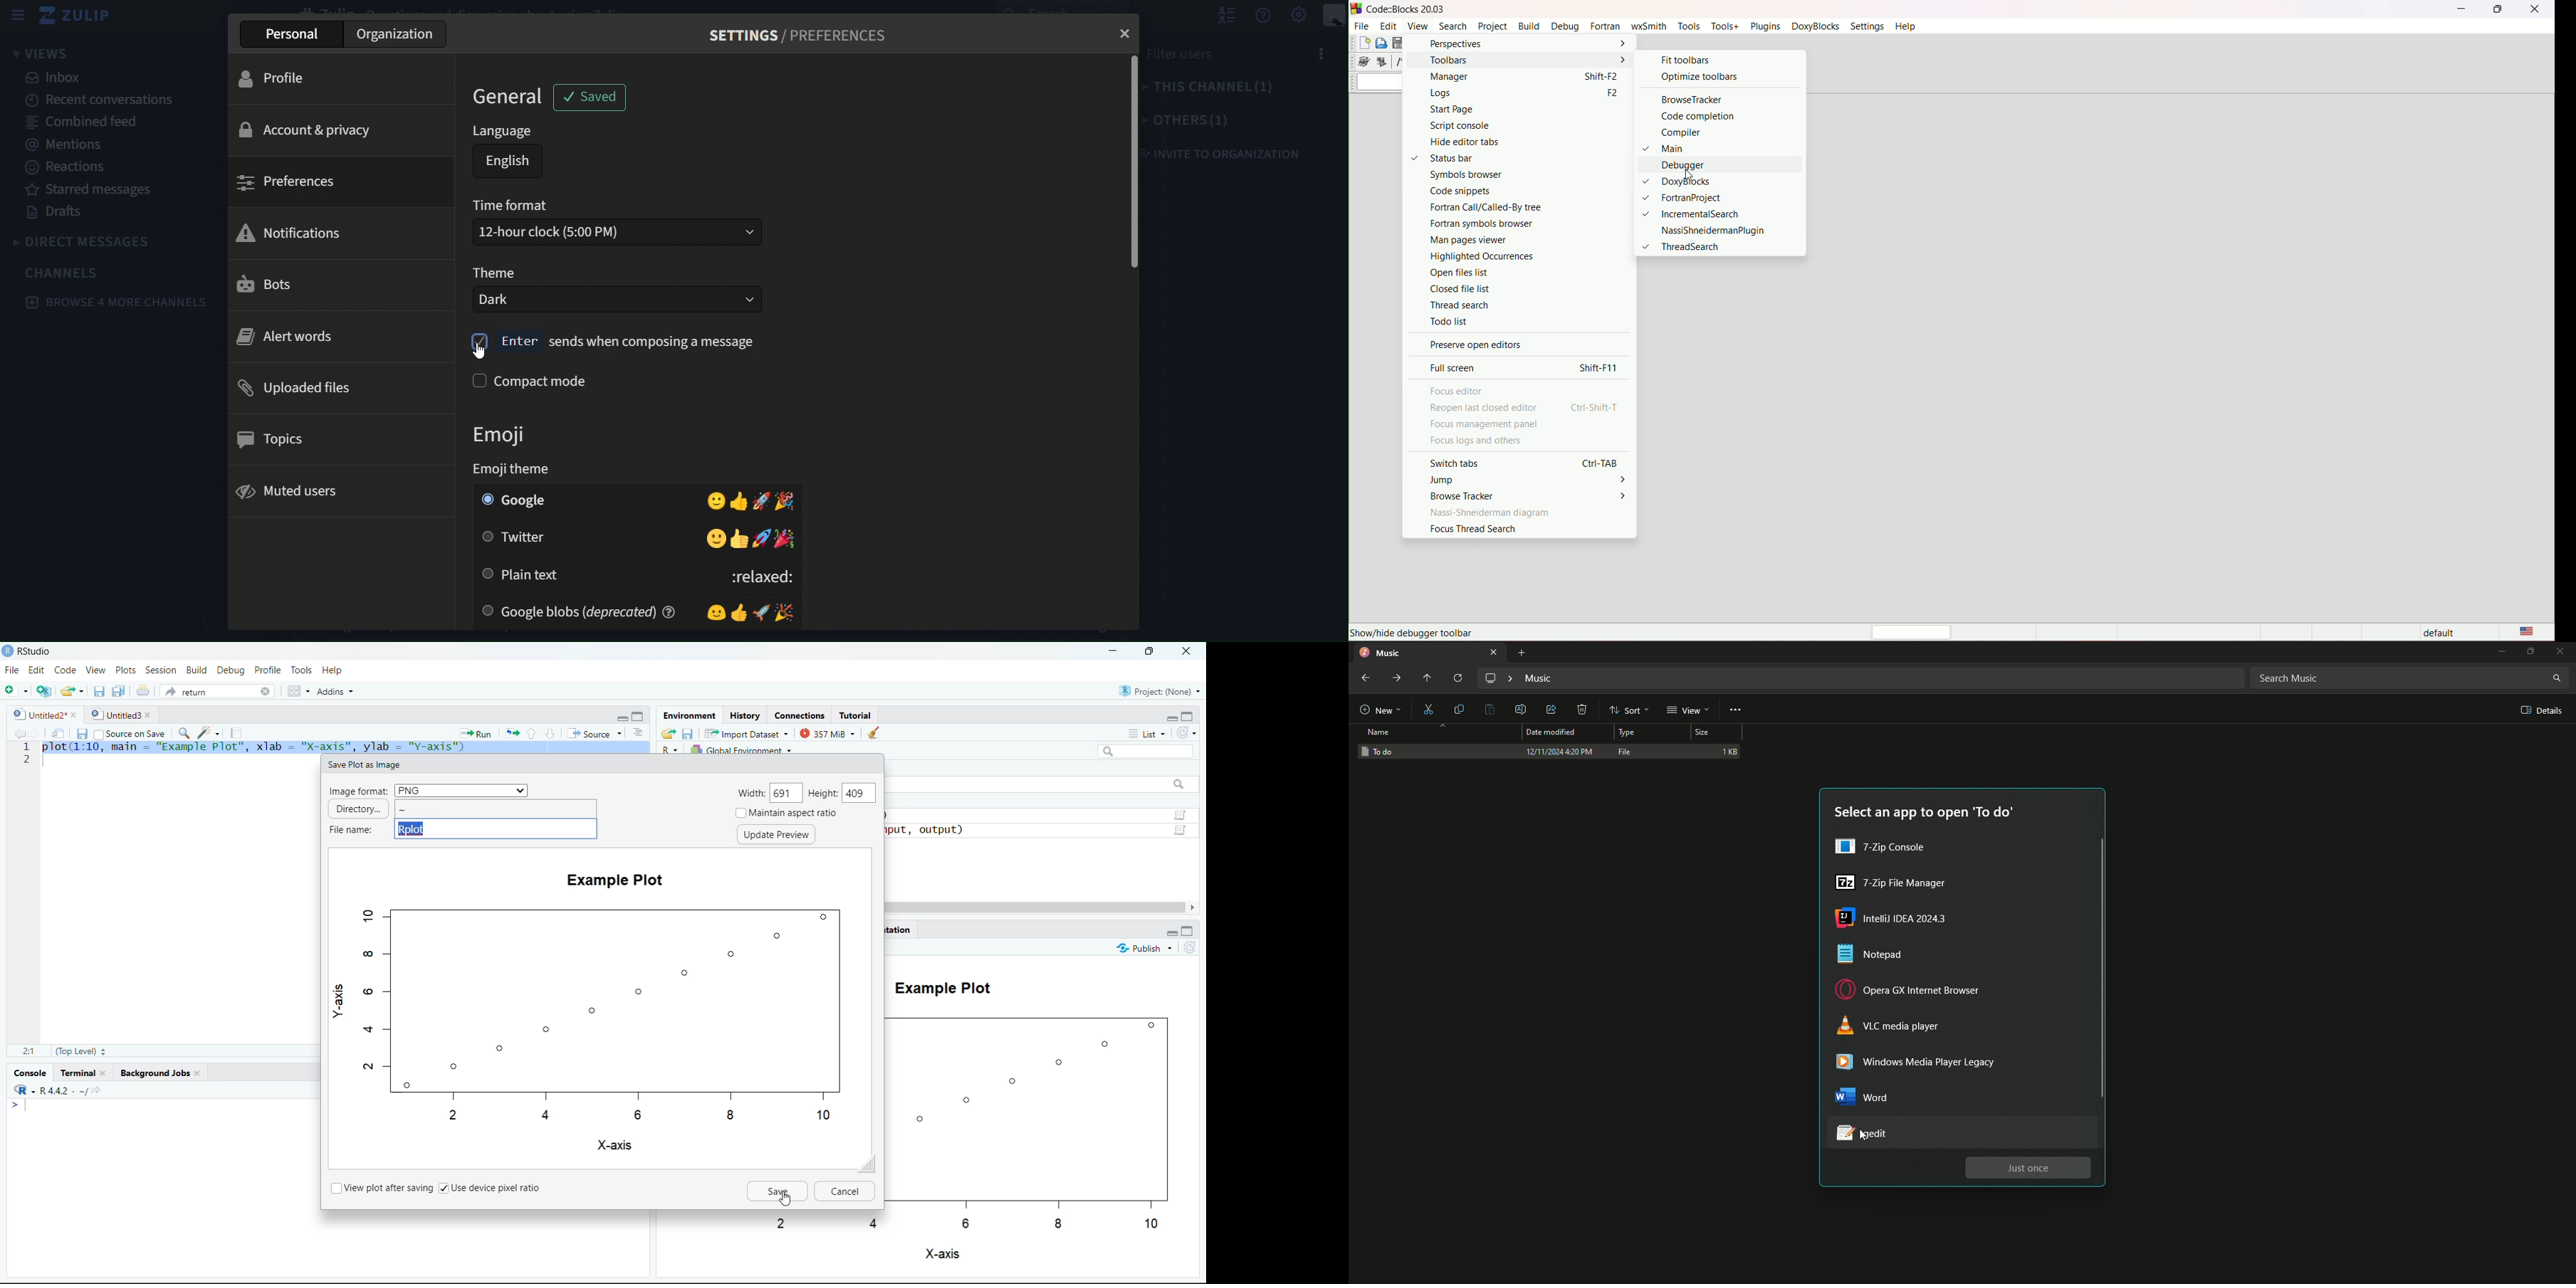 Image resolution: width=2576 pixels, height=1288 pixels. Describe the element at coordinates (1148, 733) in the screenshot. I see `List` at that location.